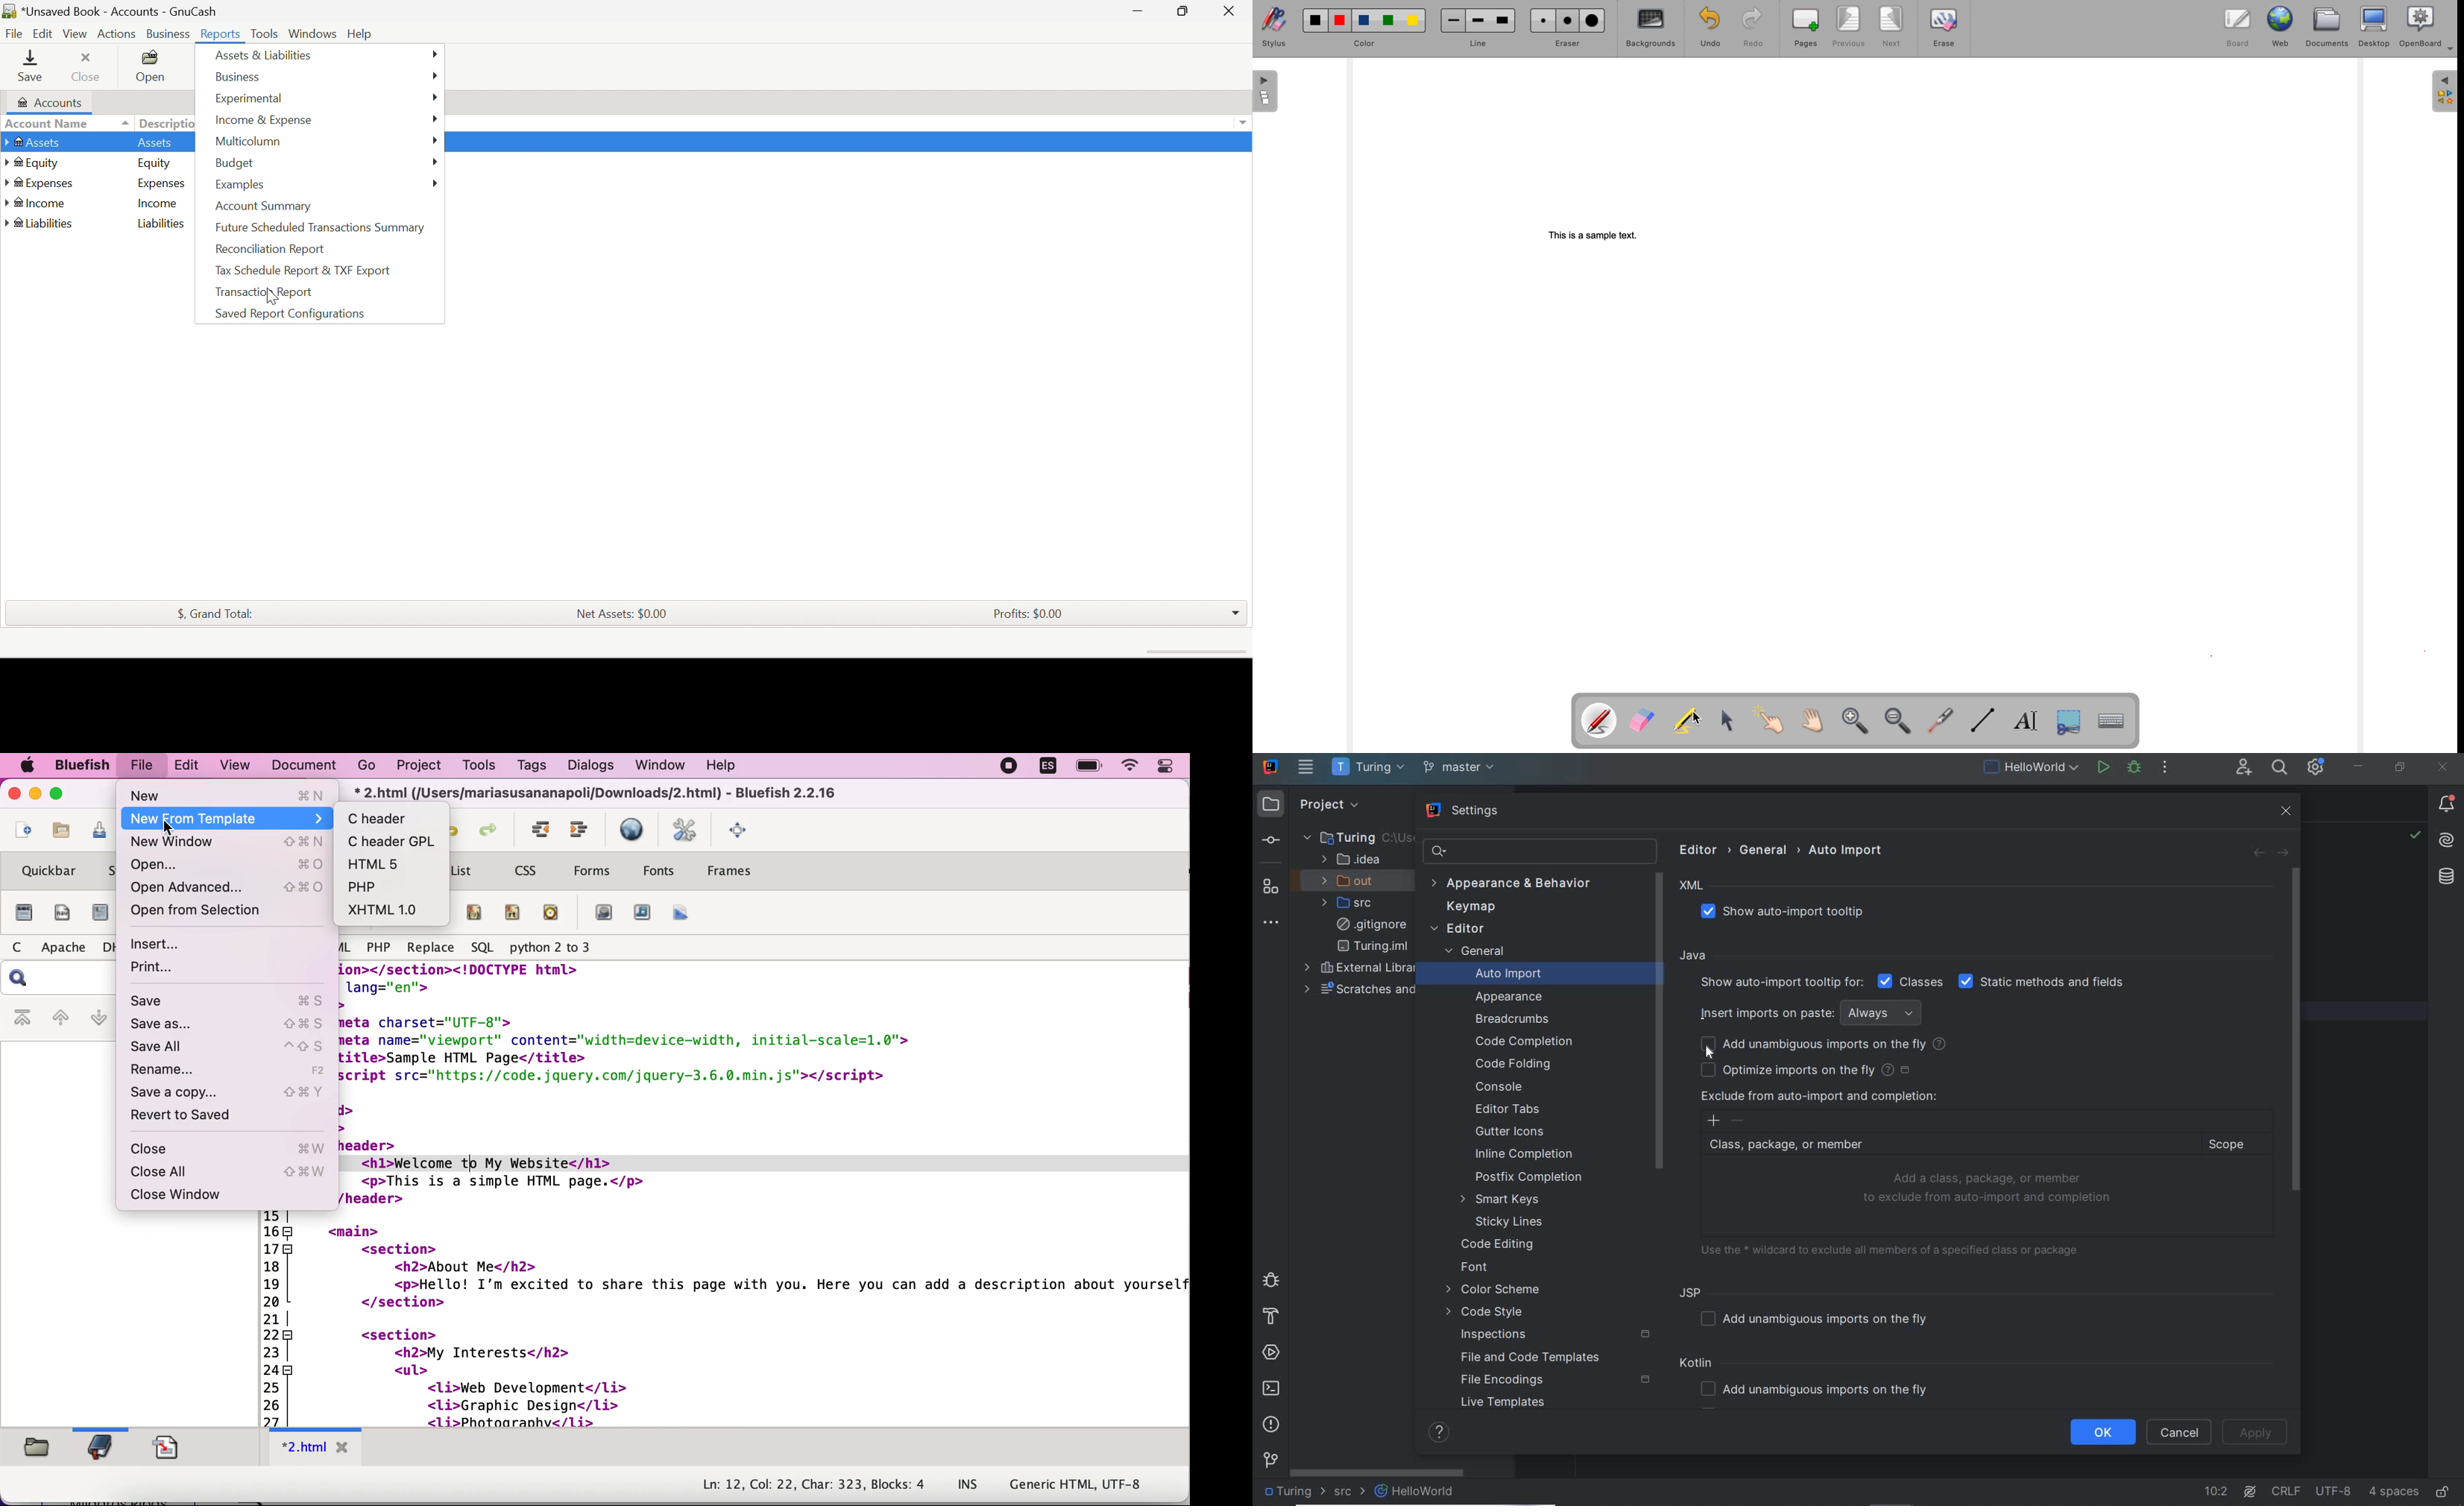  Describe the element at coordinates (1489, 1313) in the screenshot. I see `CODE STYLE` at that location.